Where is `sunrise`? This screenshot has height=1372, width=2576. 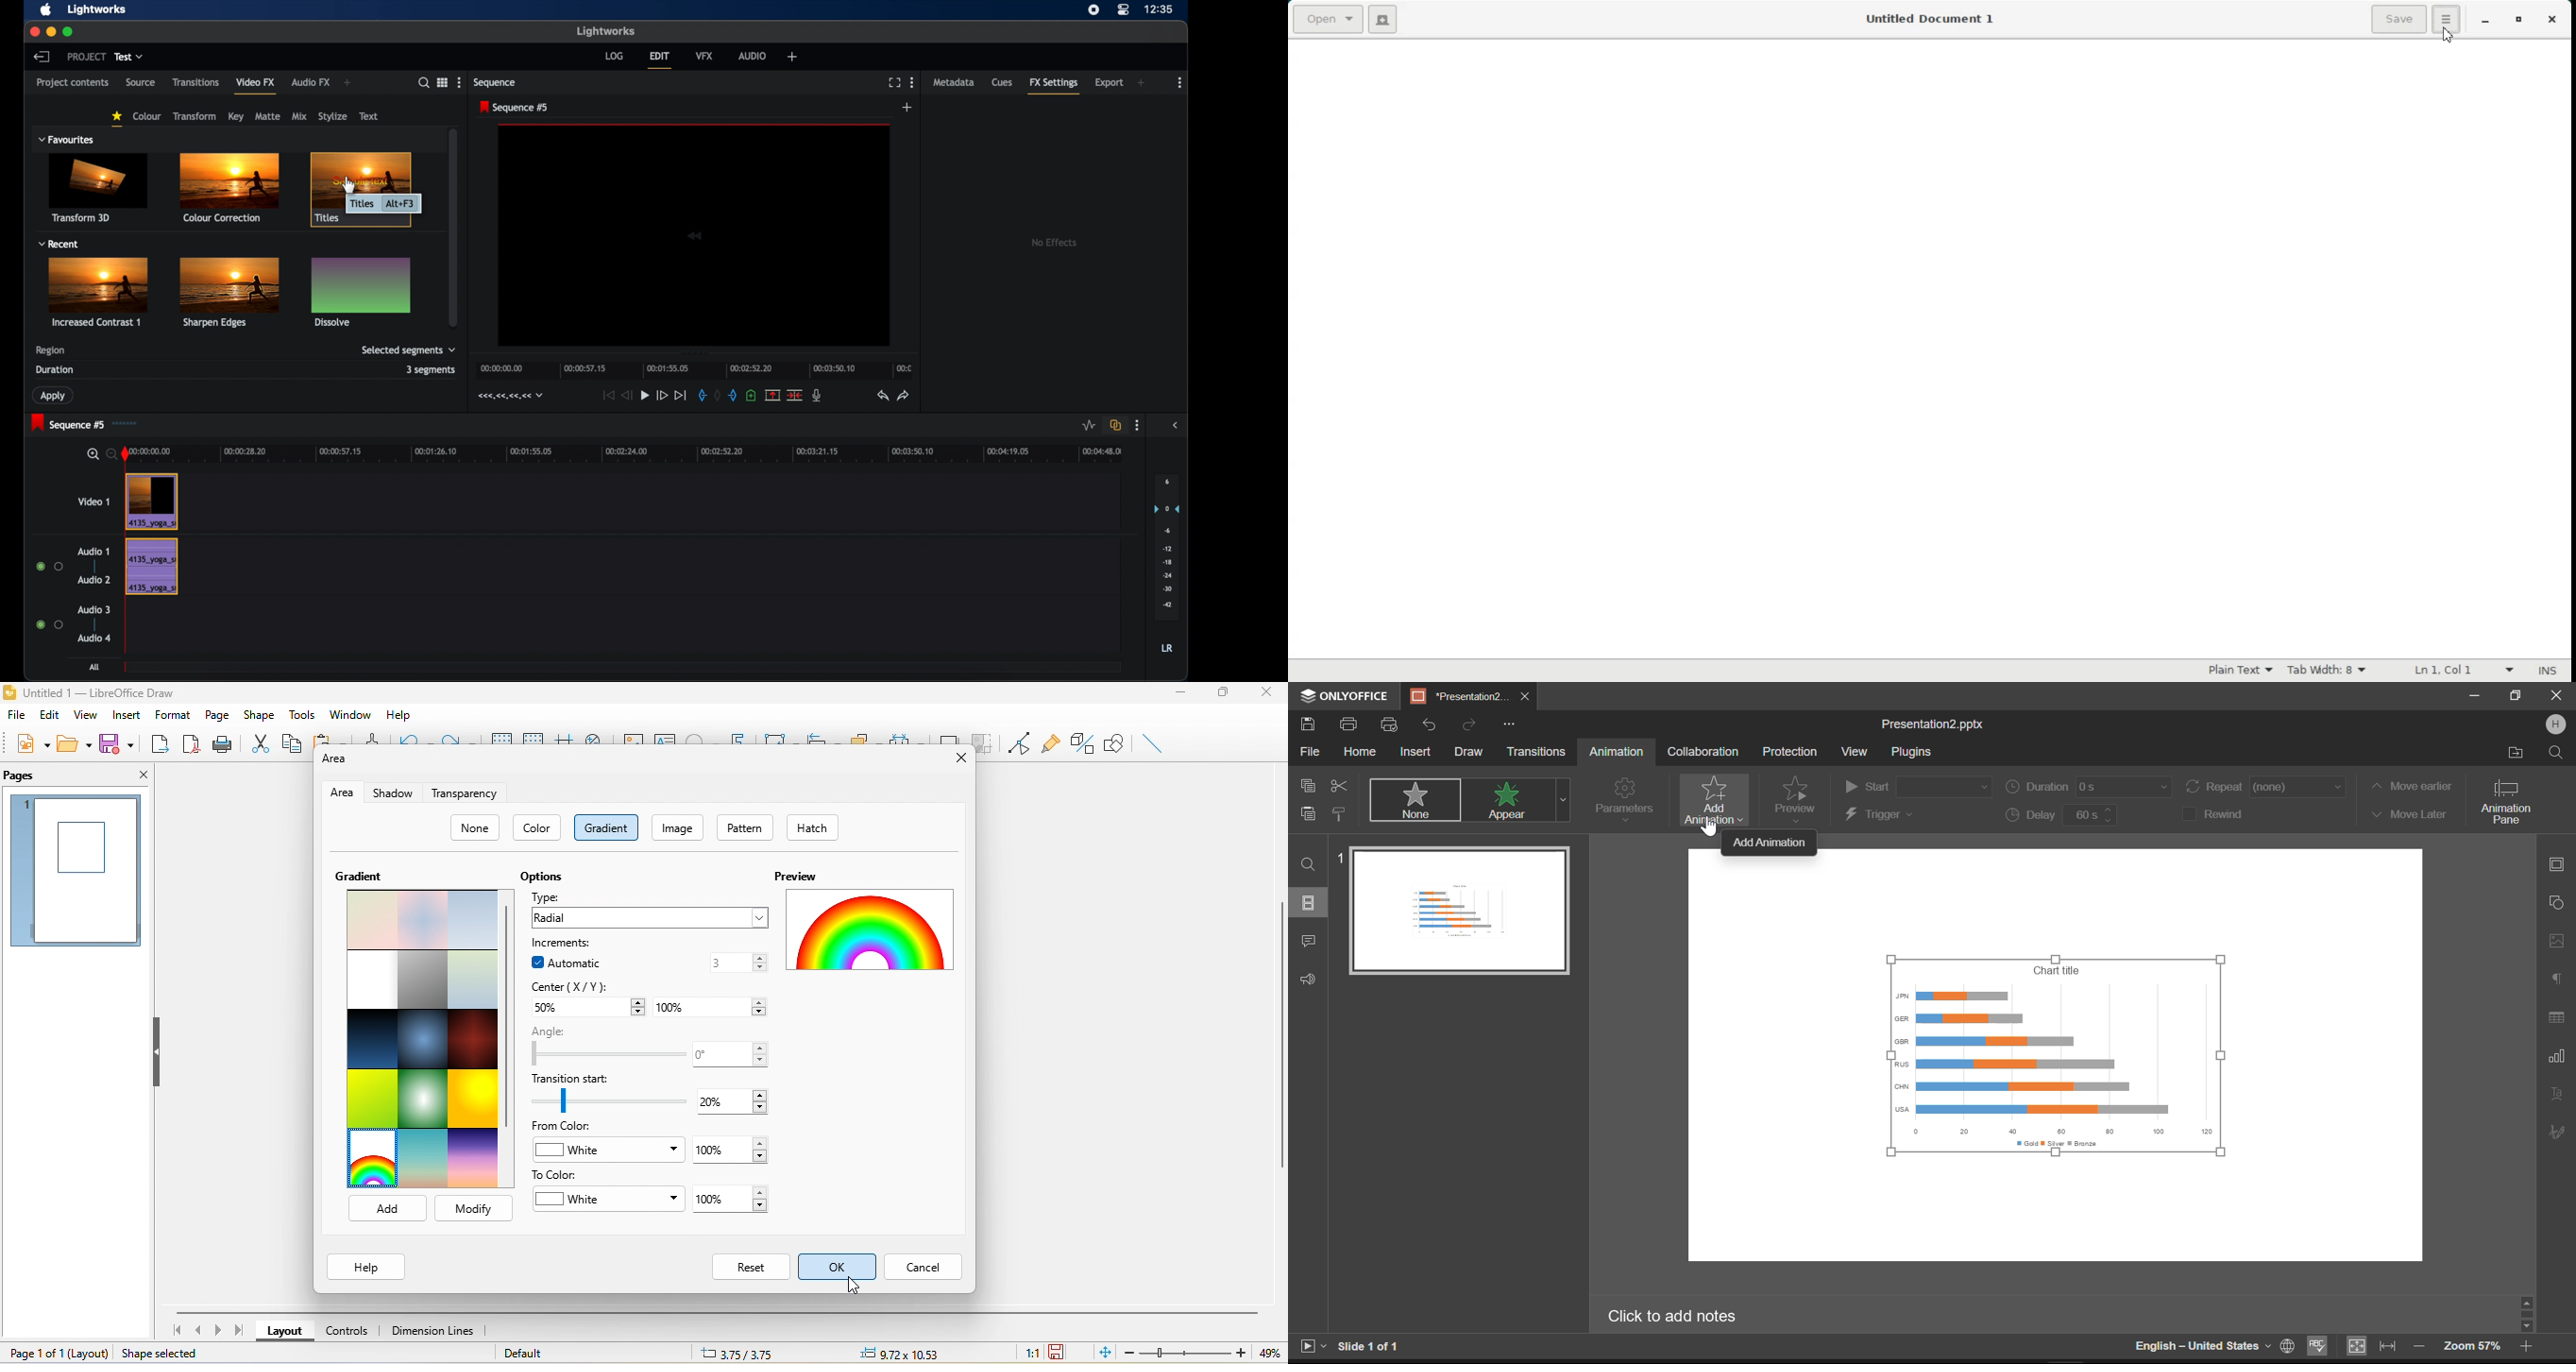
sunrise is located at coordinates (424, 1162).